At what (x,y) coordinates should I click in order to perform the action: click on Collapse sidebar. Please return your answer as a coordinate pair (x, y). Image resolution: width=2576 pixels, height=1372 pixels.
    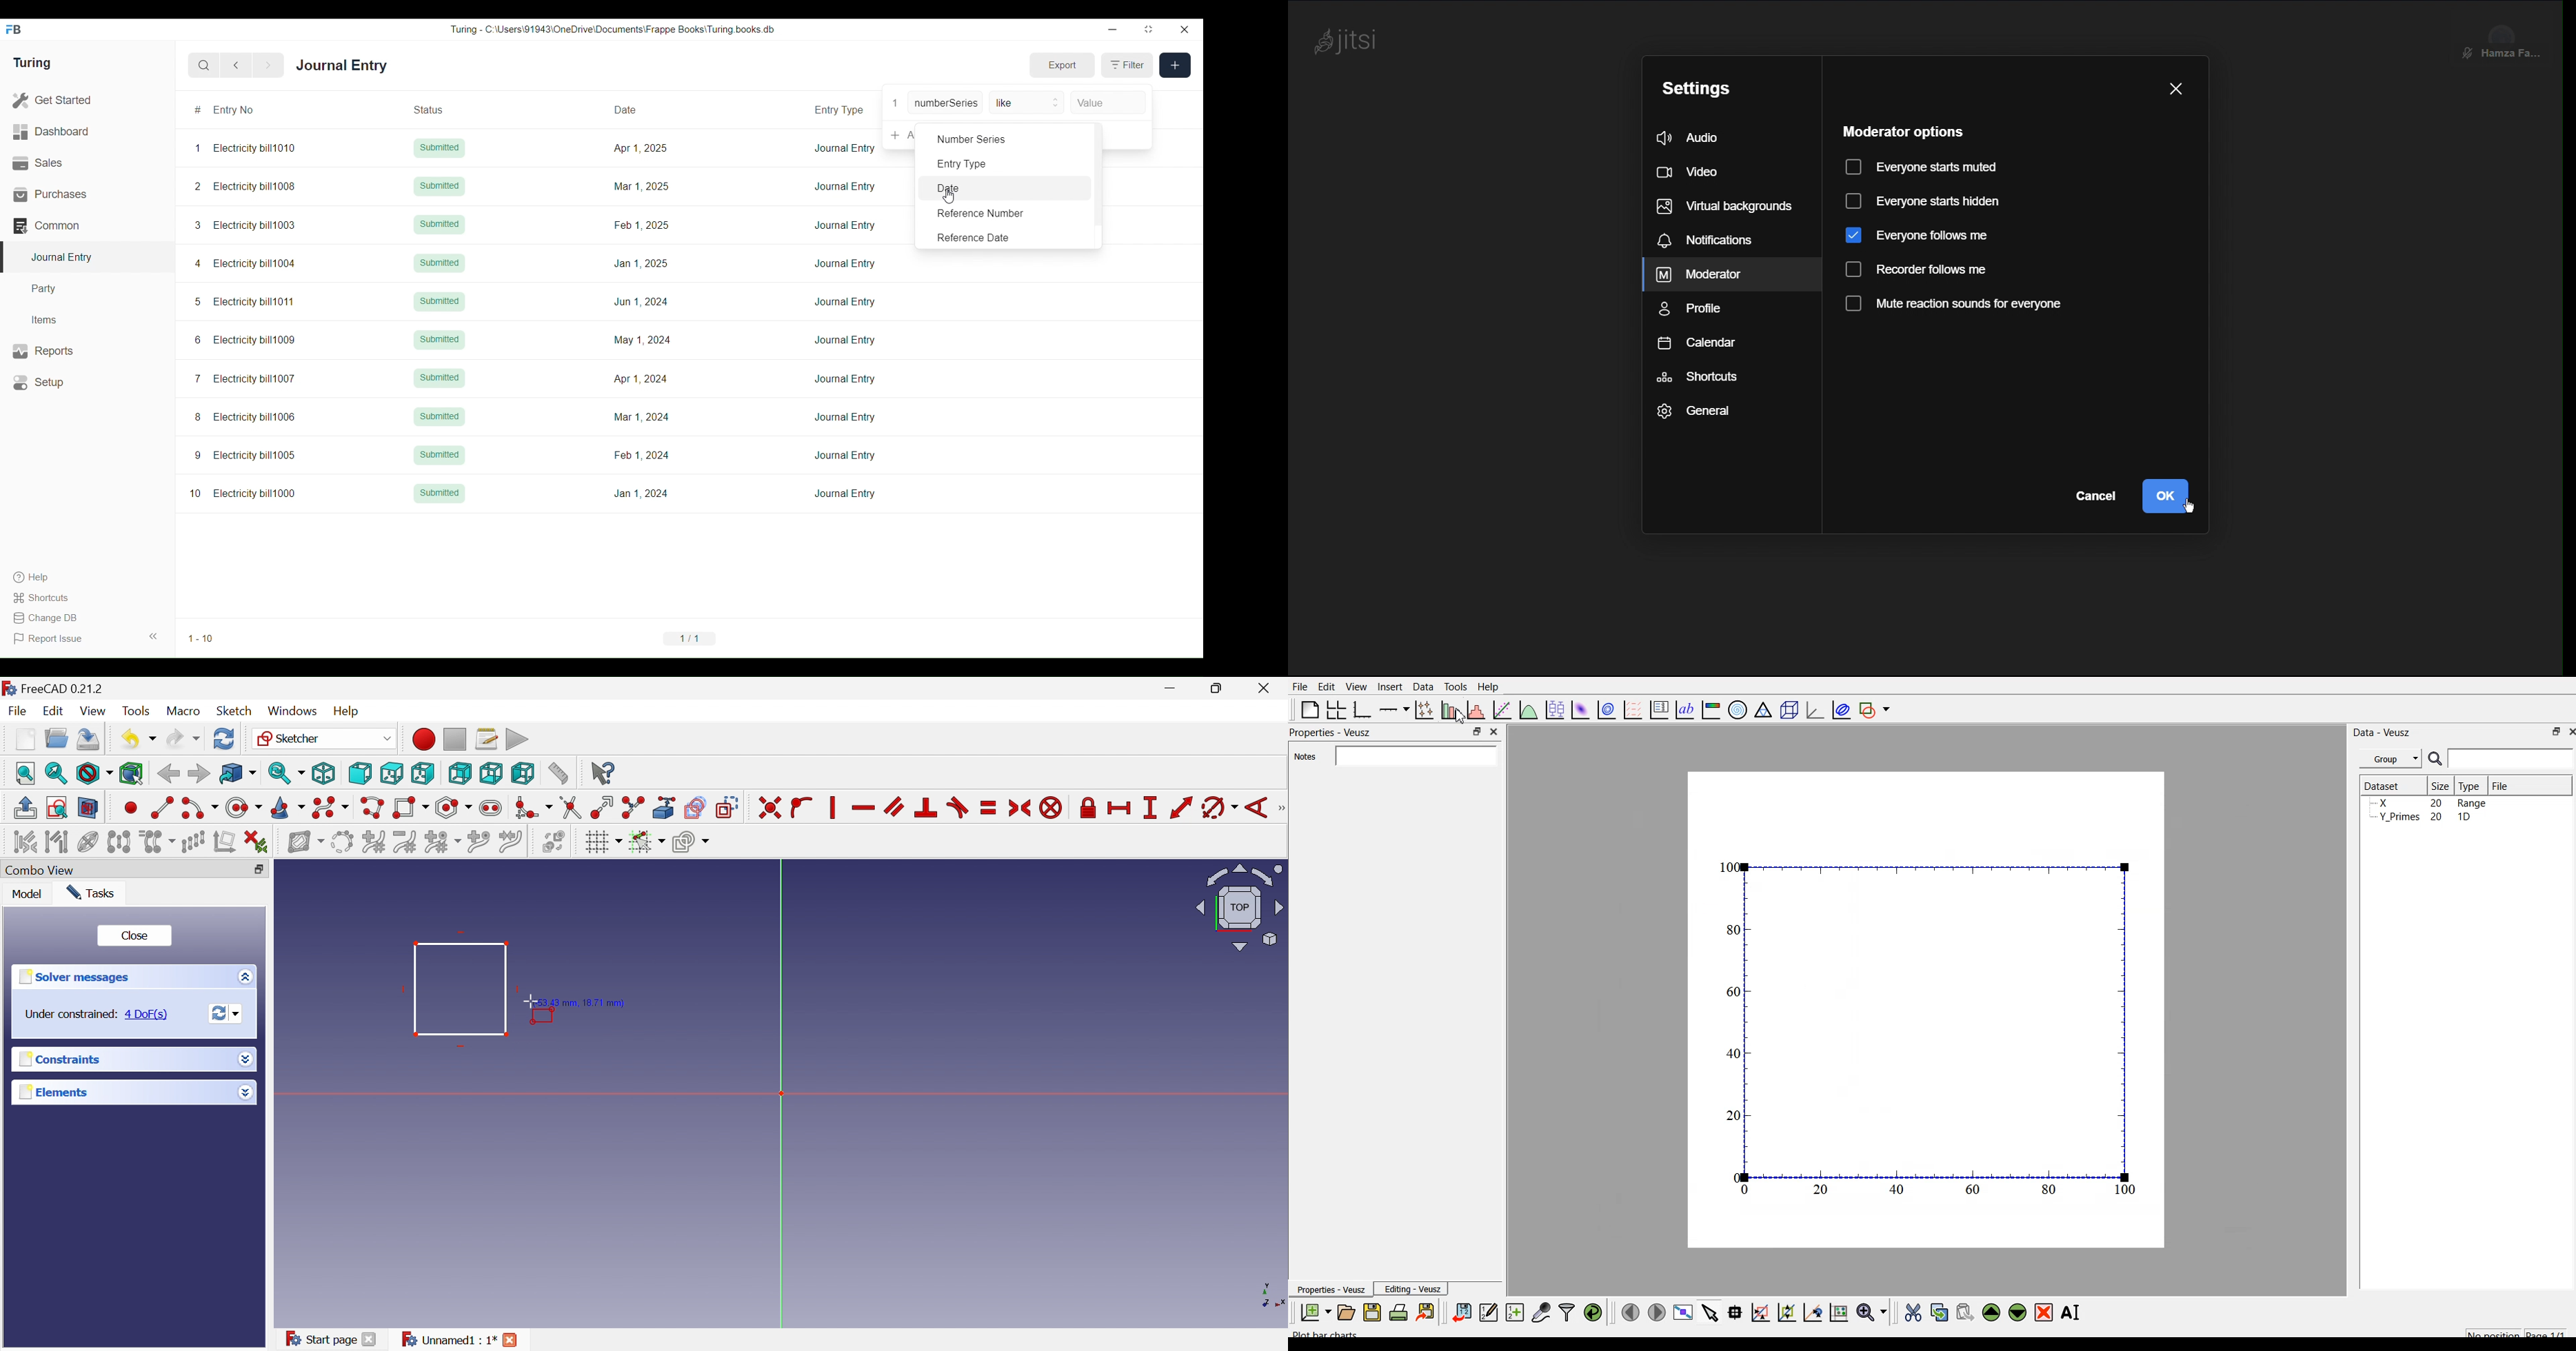
    Looking at the image, I should click on (154, 636).